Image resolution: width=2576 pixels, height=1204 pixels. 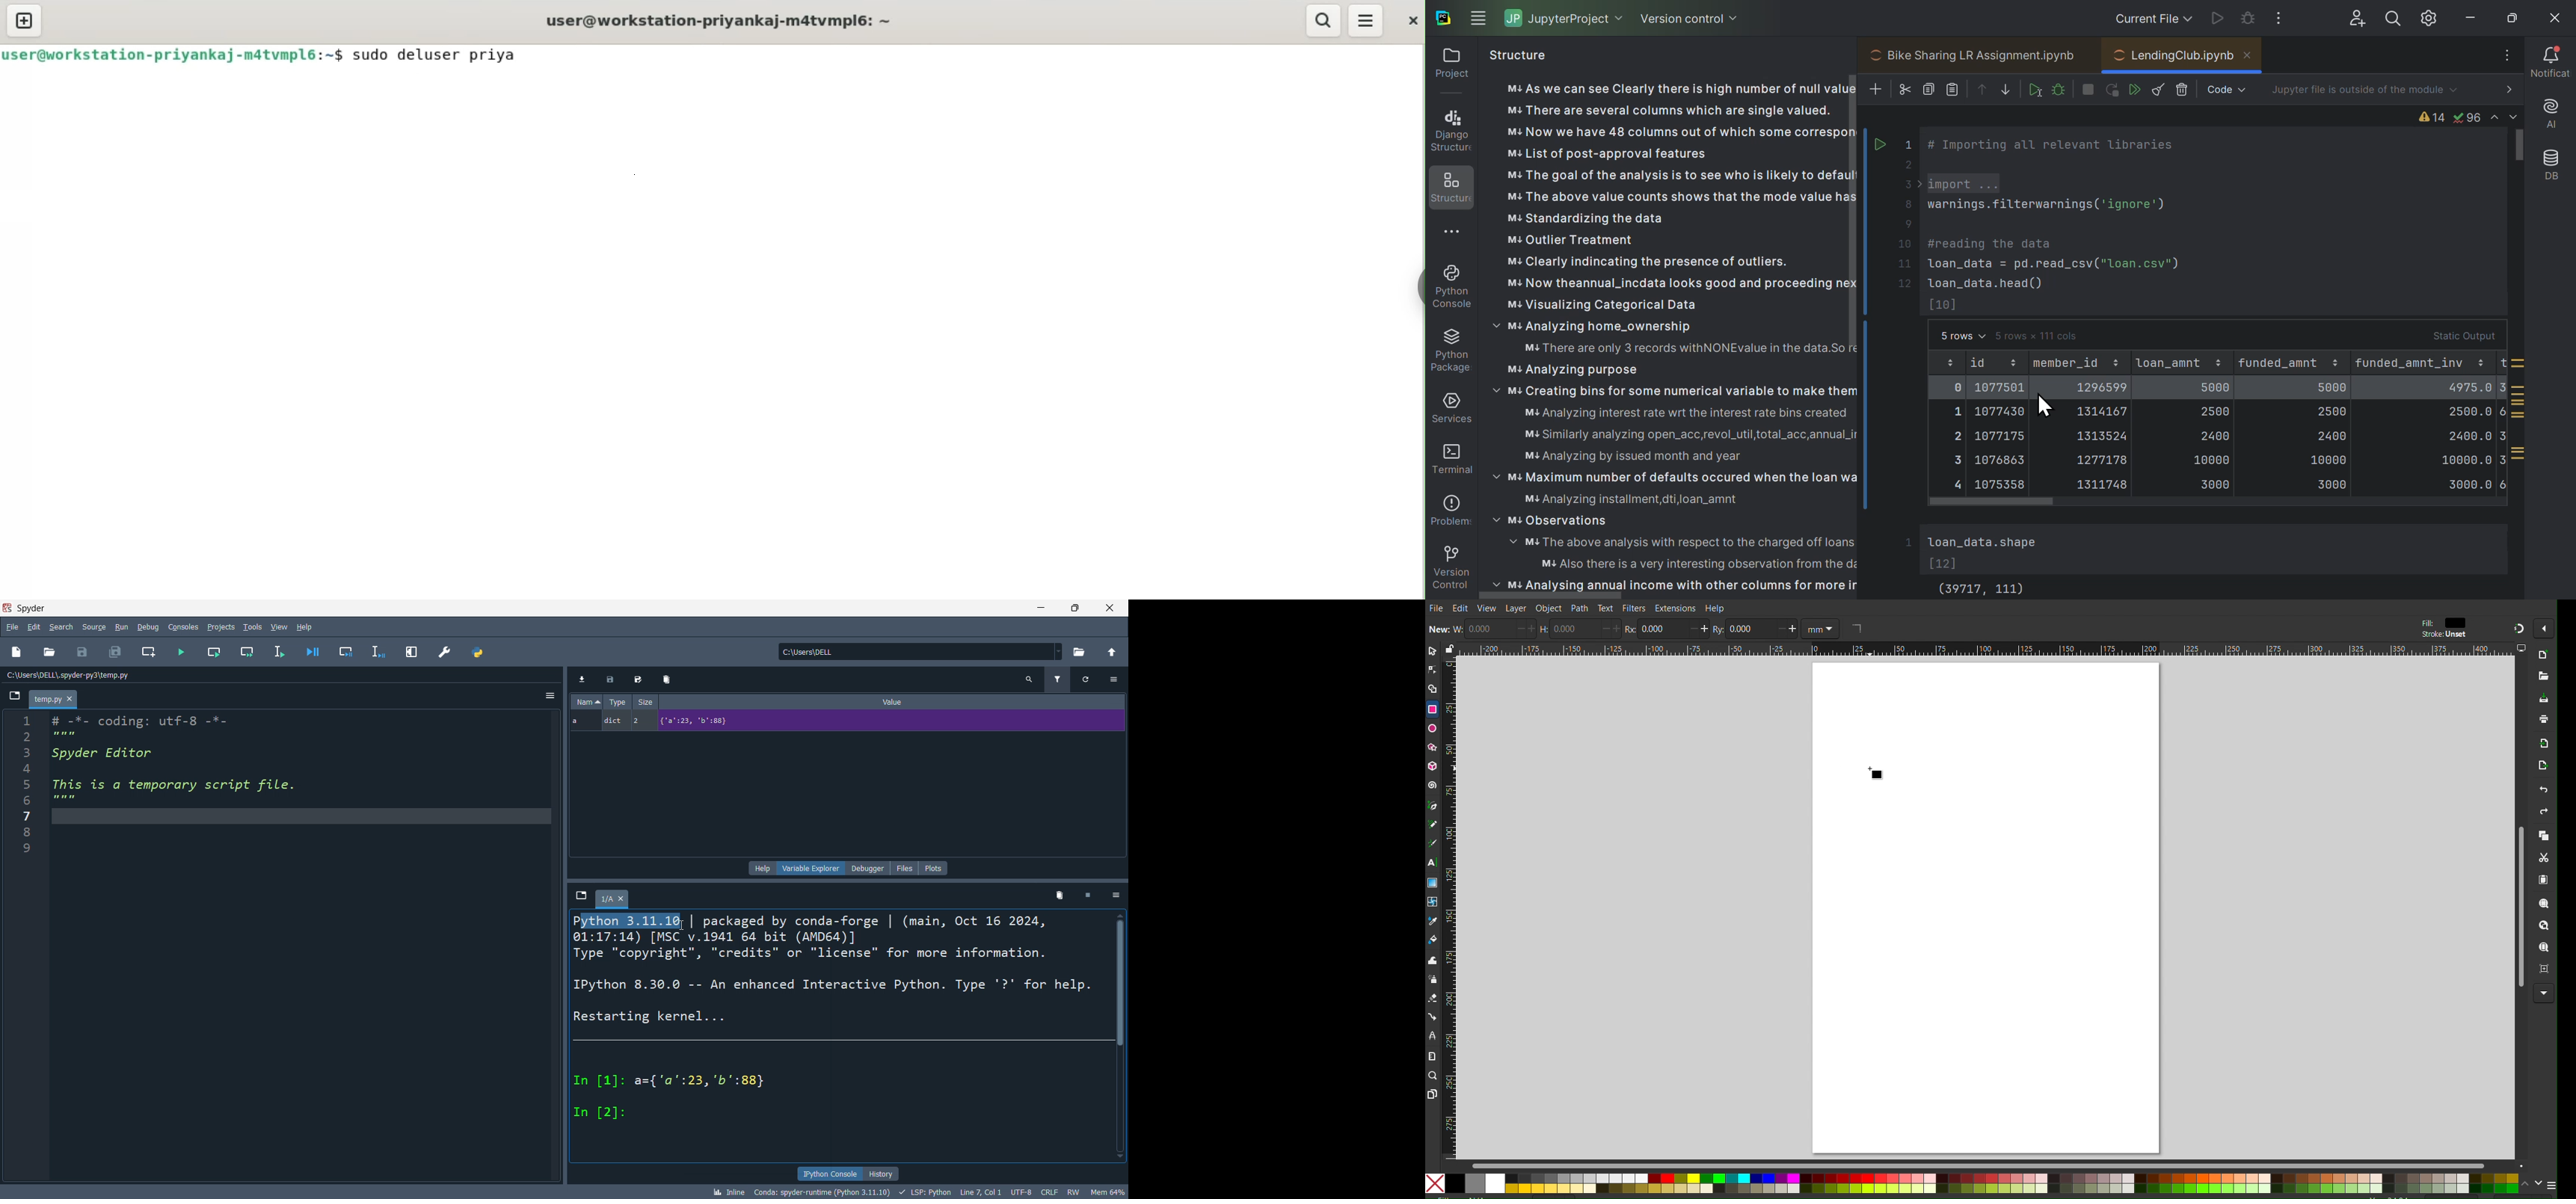 What do you see at coordinates (2136, 89) in the screenshot?
I see `Run all` at bounding box center [2136, 89].